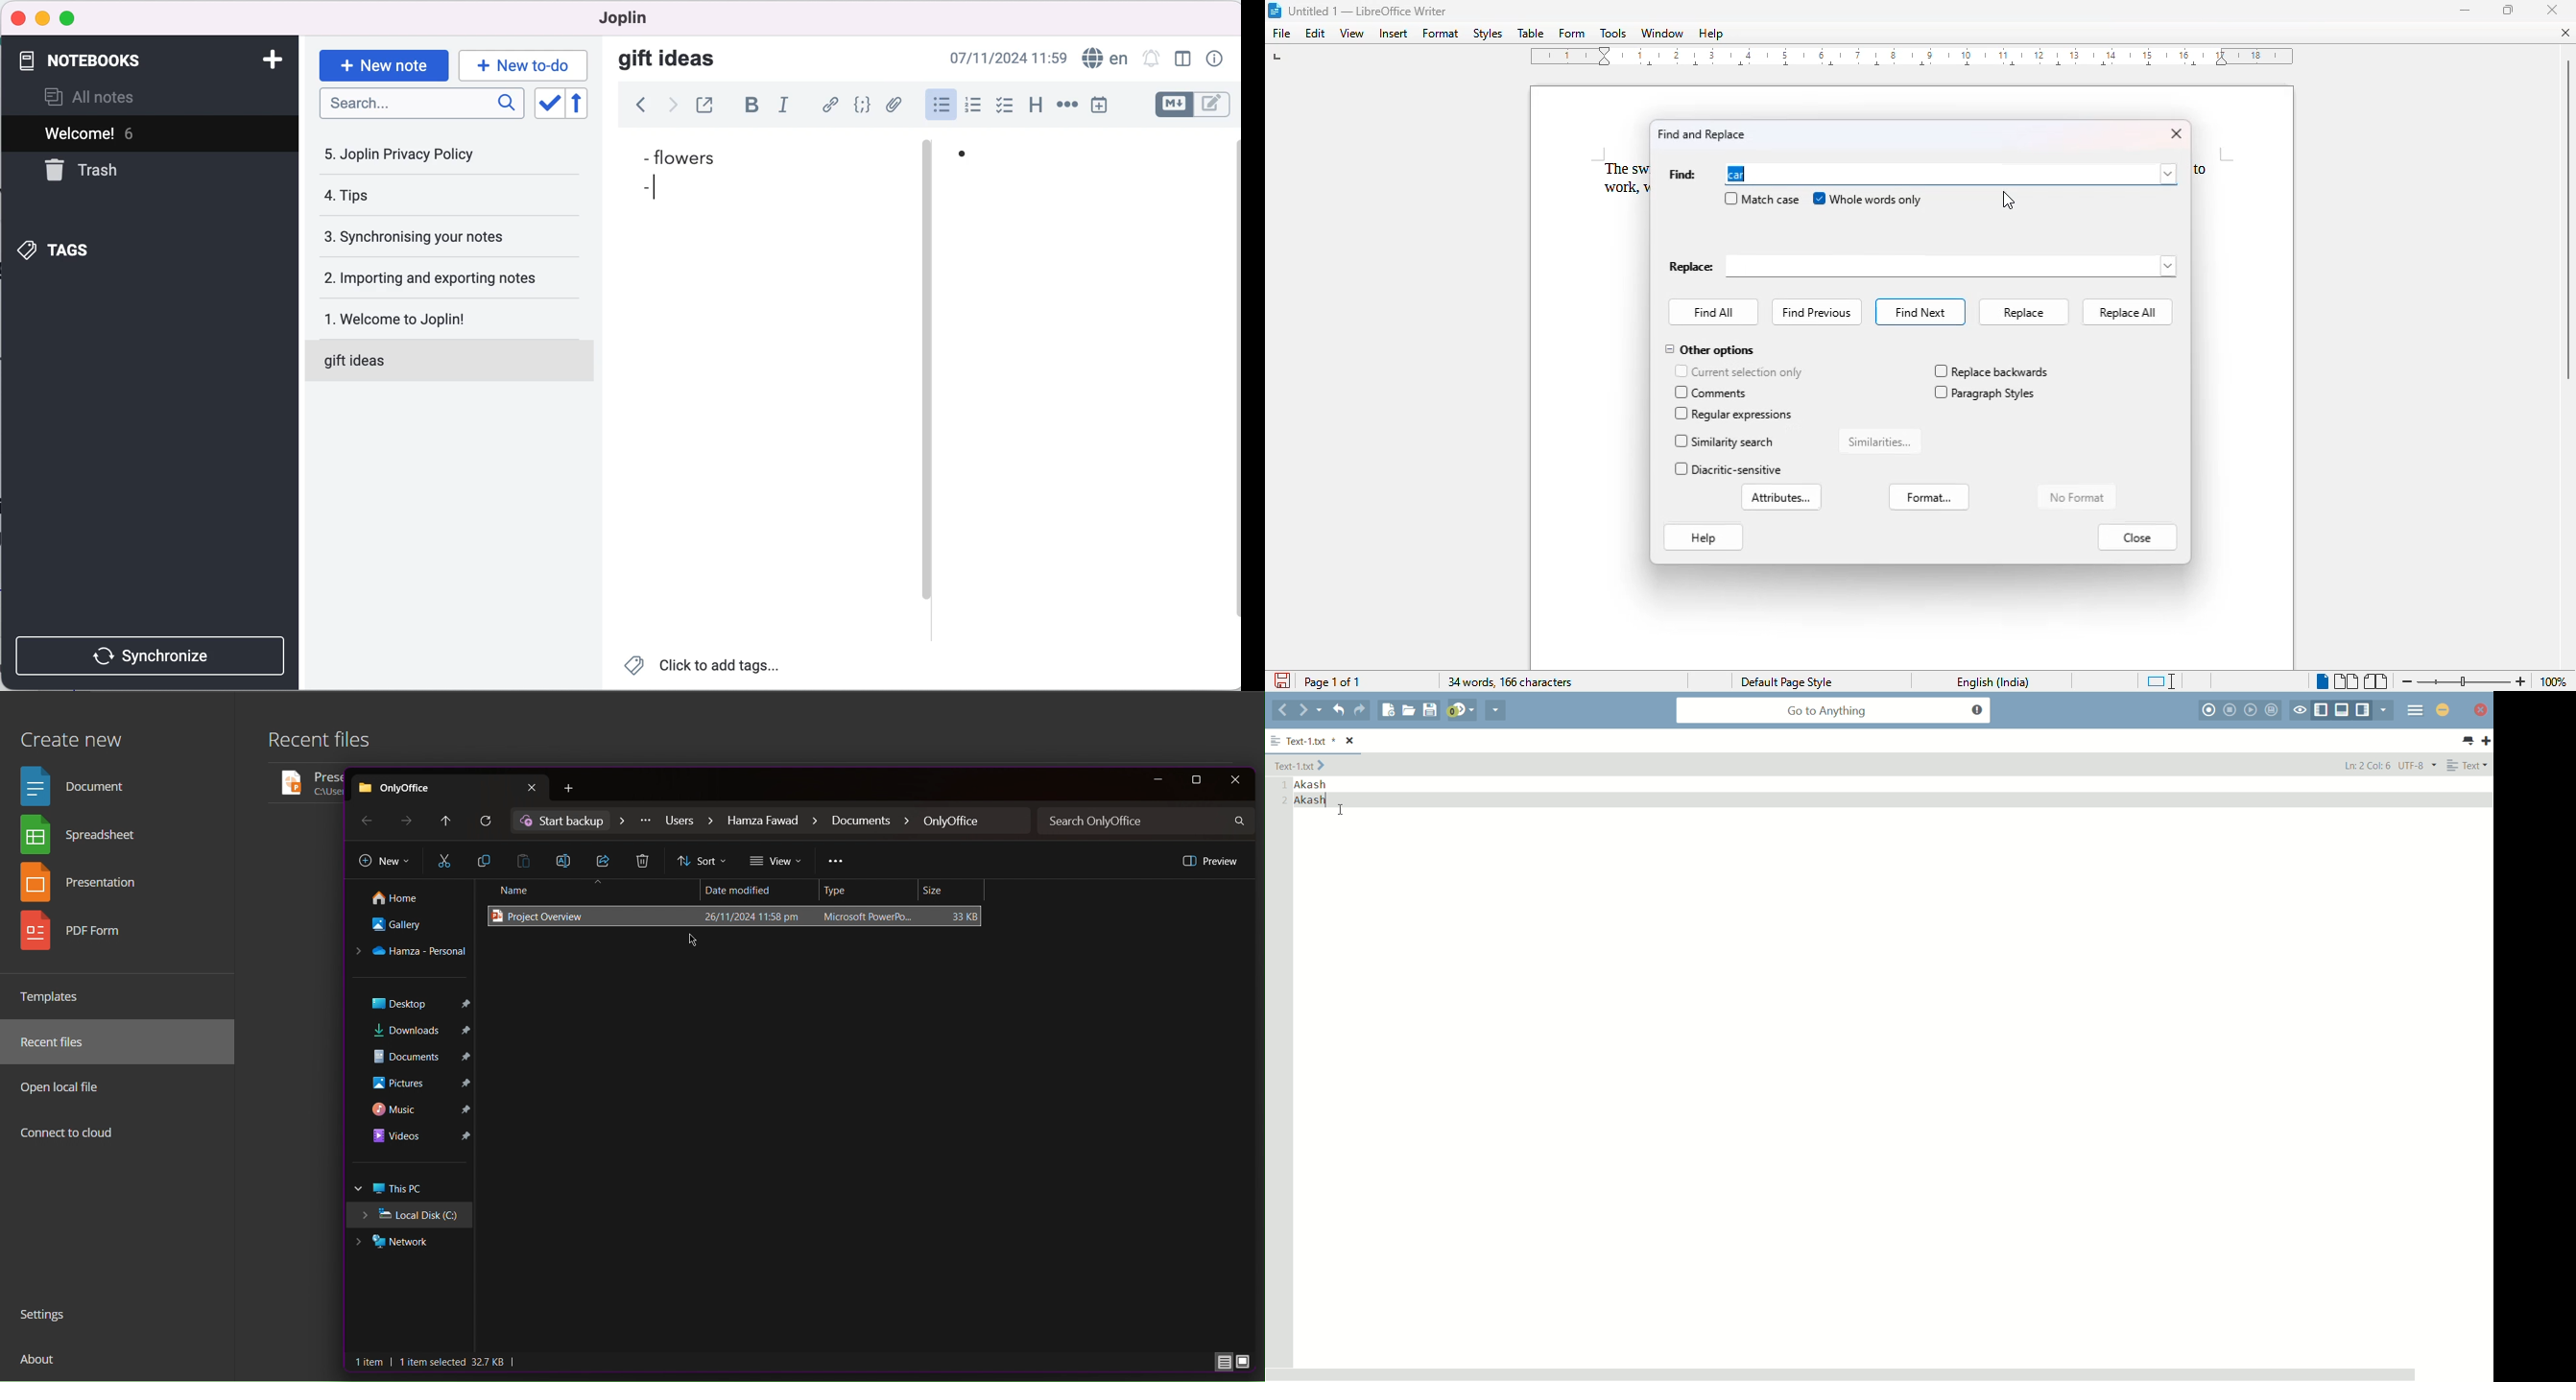 The width and height of the screenshot is (2576, 1400). I want to click on window, so click(1661, 34).